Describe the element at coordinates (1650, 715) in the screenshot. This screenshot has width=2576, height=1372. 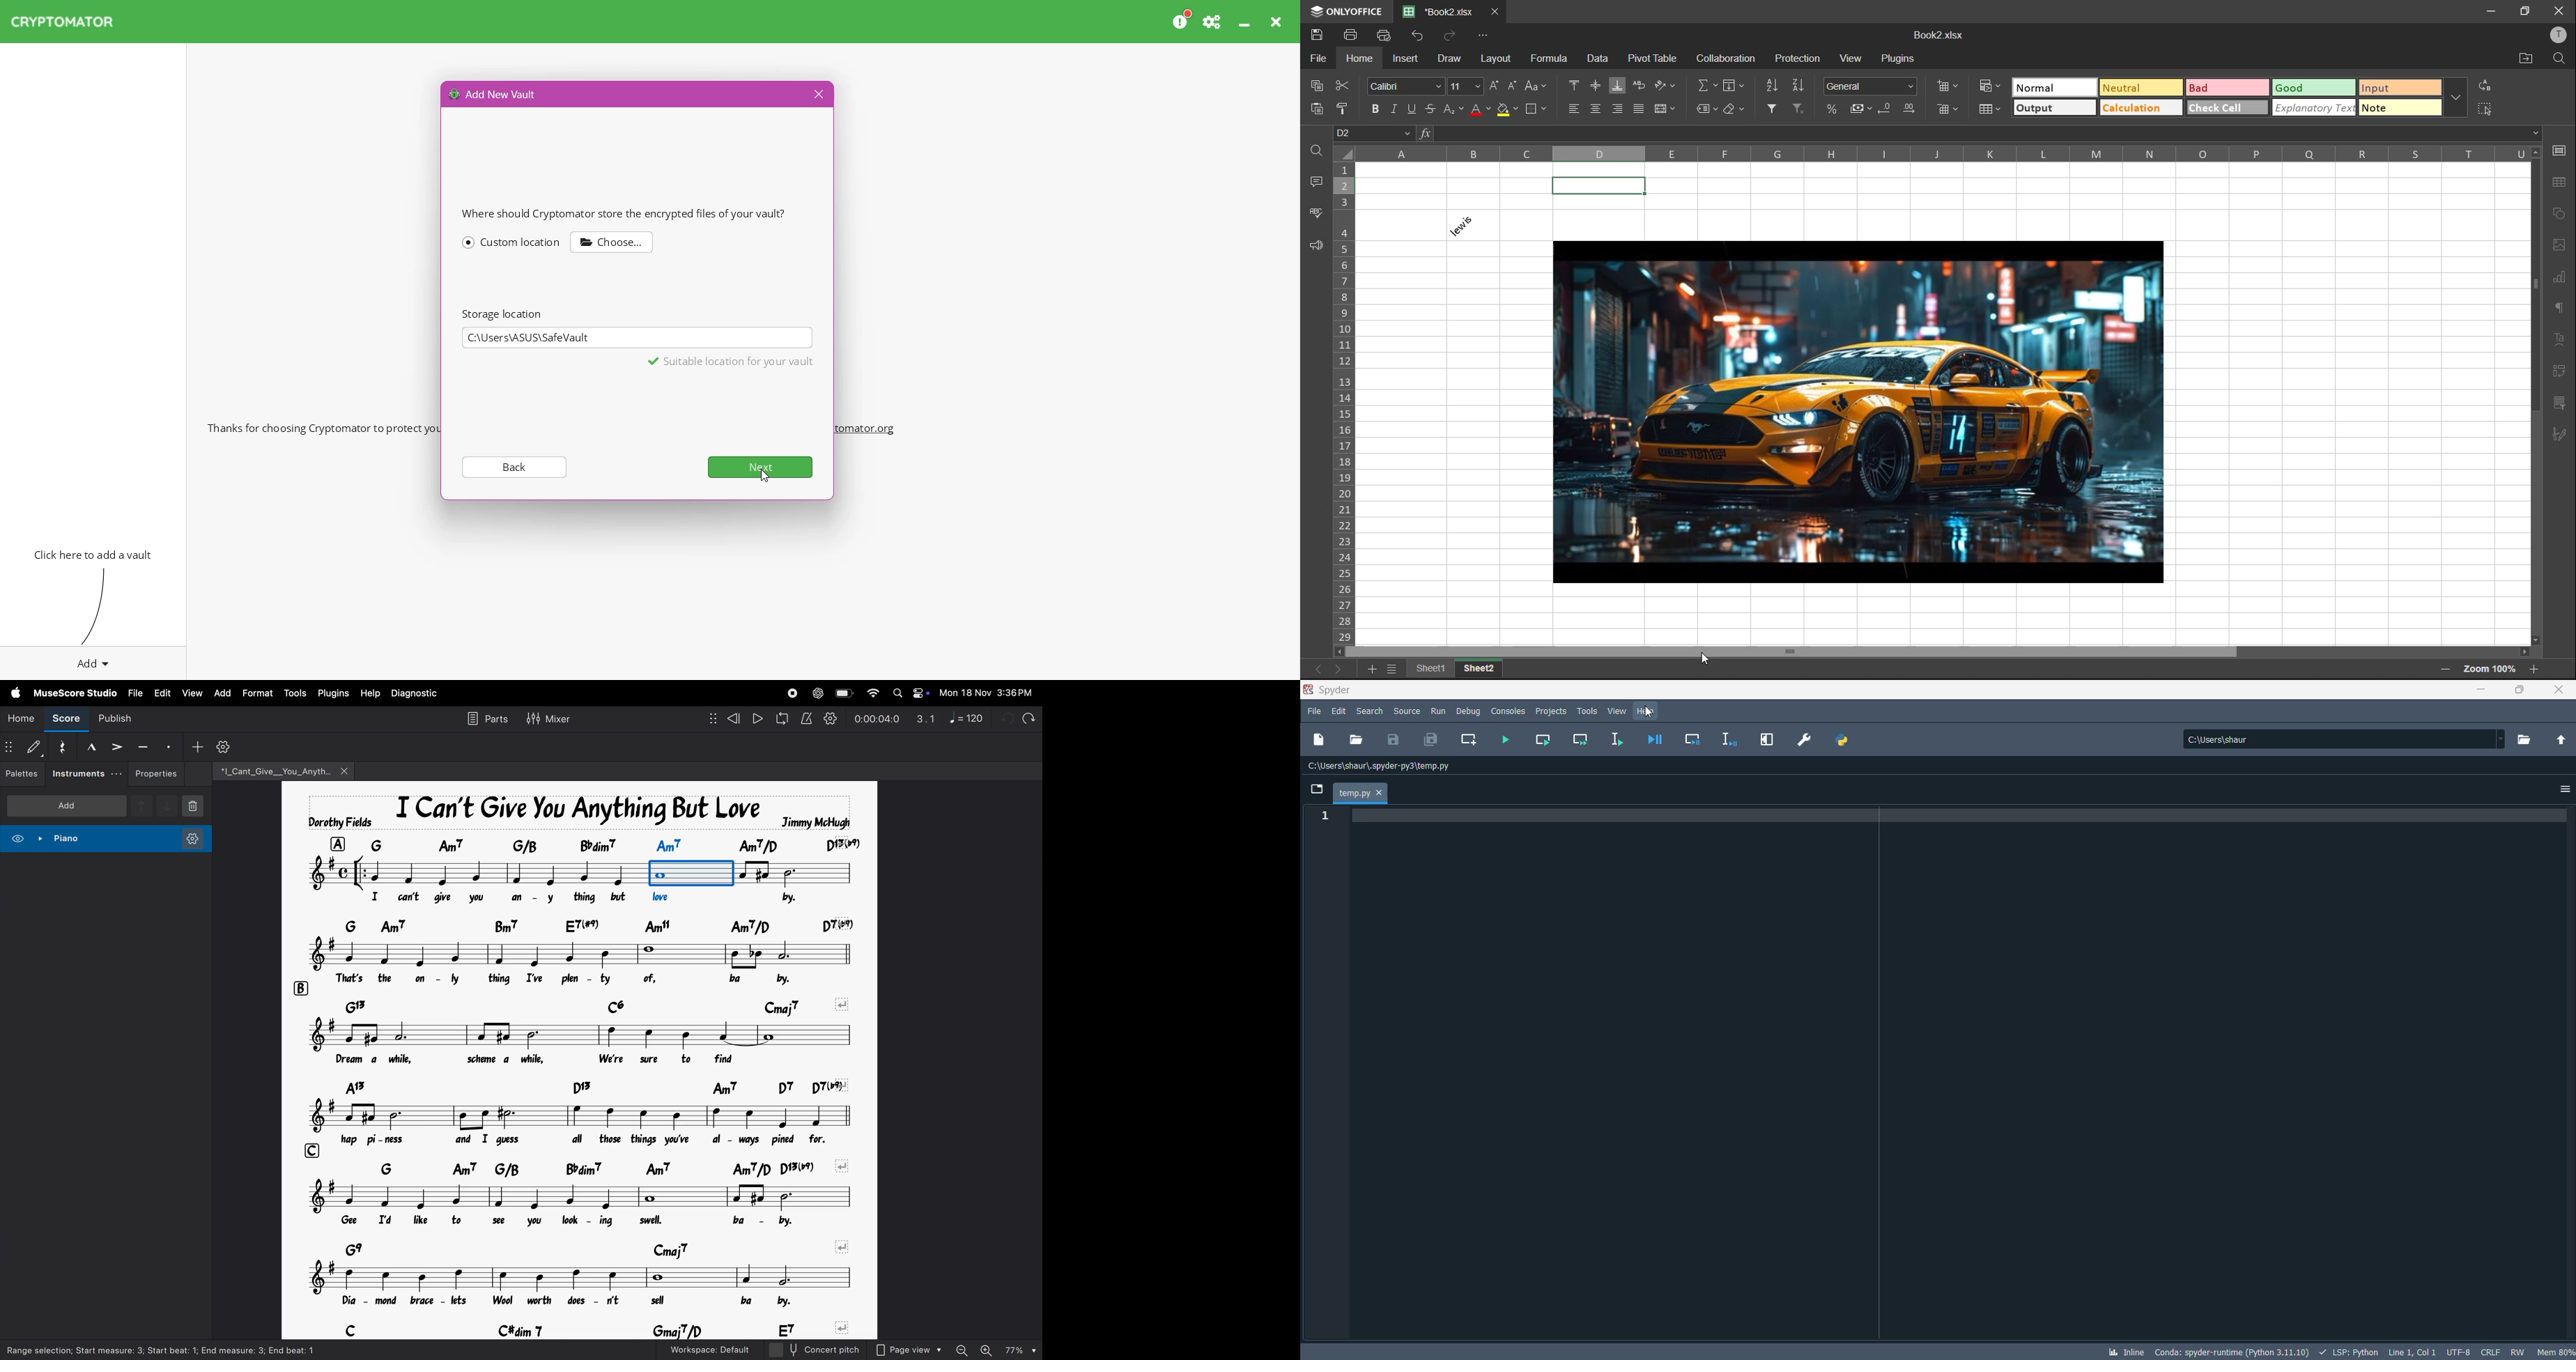
I see `cursor` at that location.